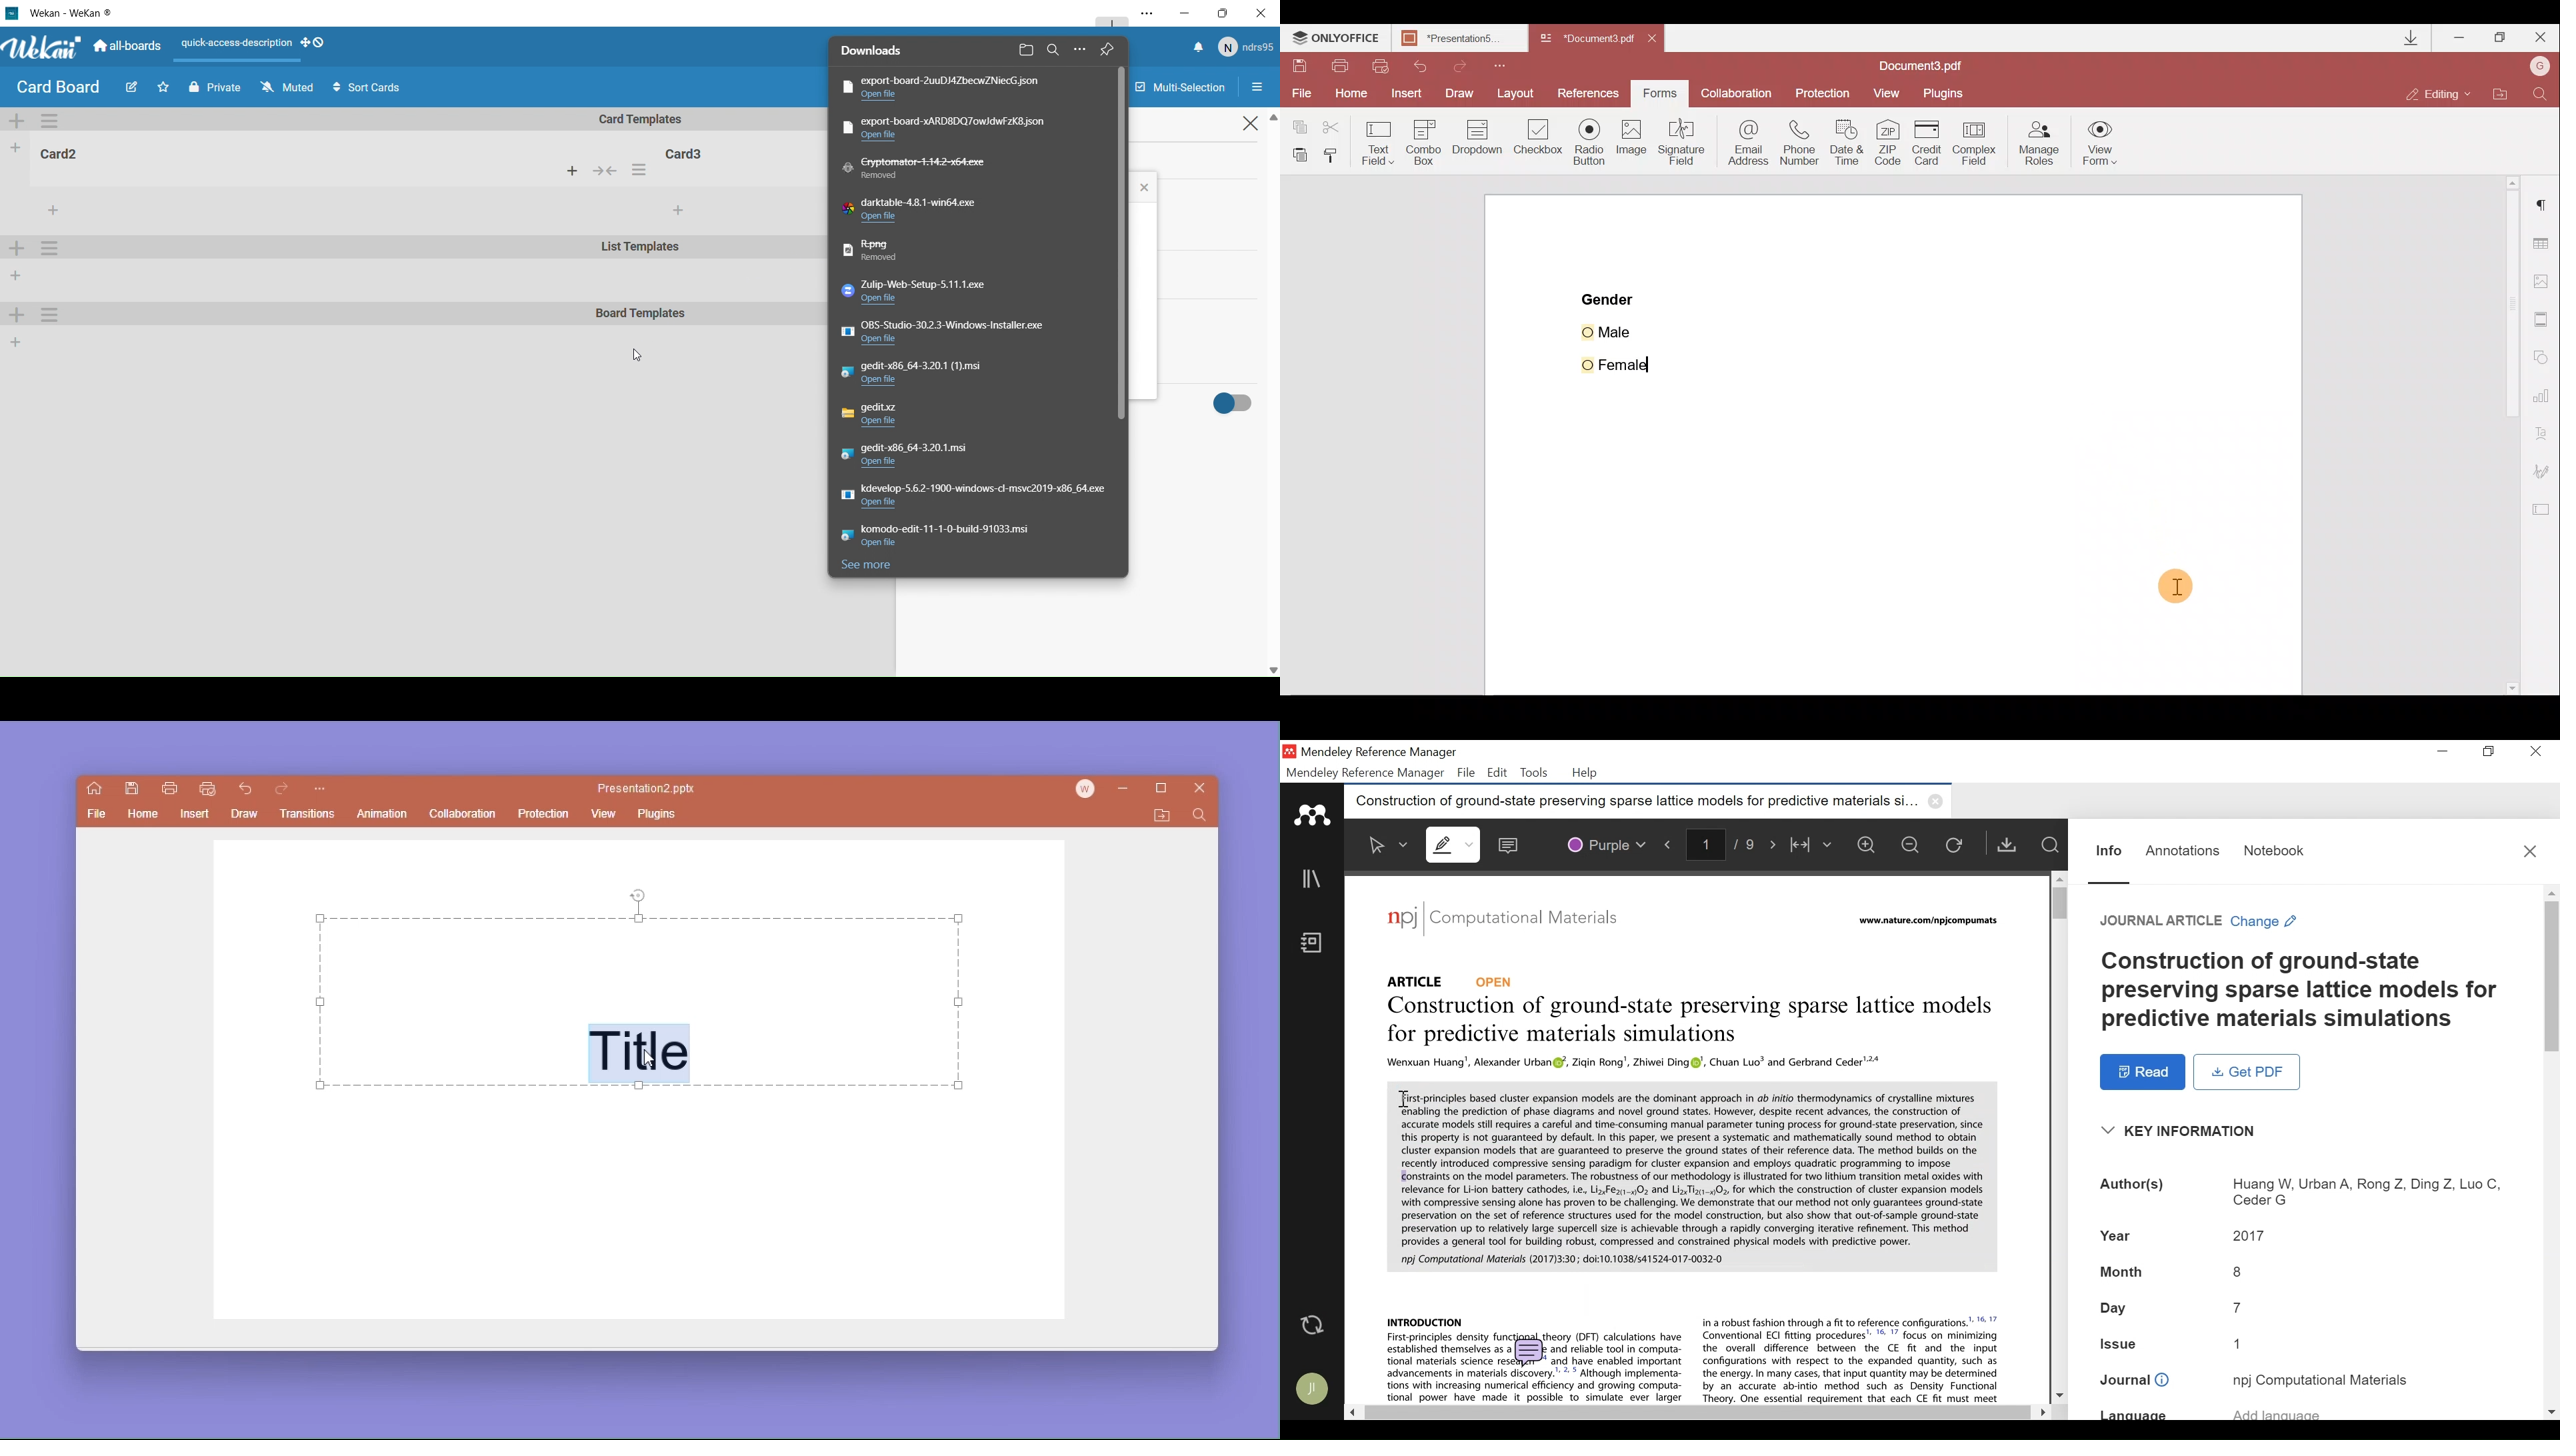 The height and width of the screenshot is (1456, 2576). What do you see at coordinates (877, 51) in the screenshot?
I see `Downloads` at bounding box center [877, 51].